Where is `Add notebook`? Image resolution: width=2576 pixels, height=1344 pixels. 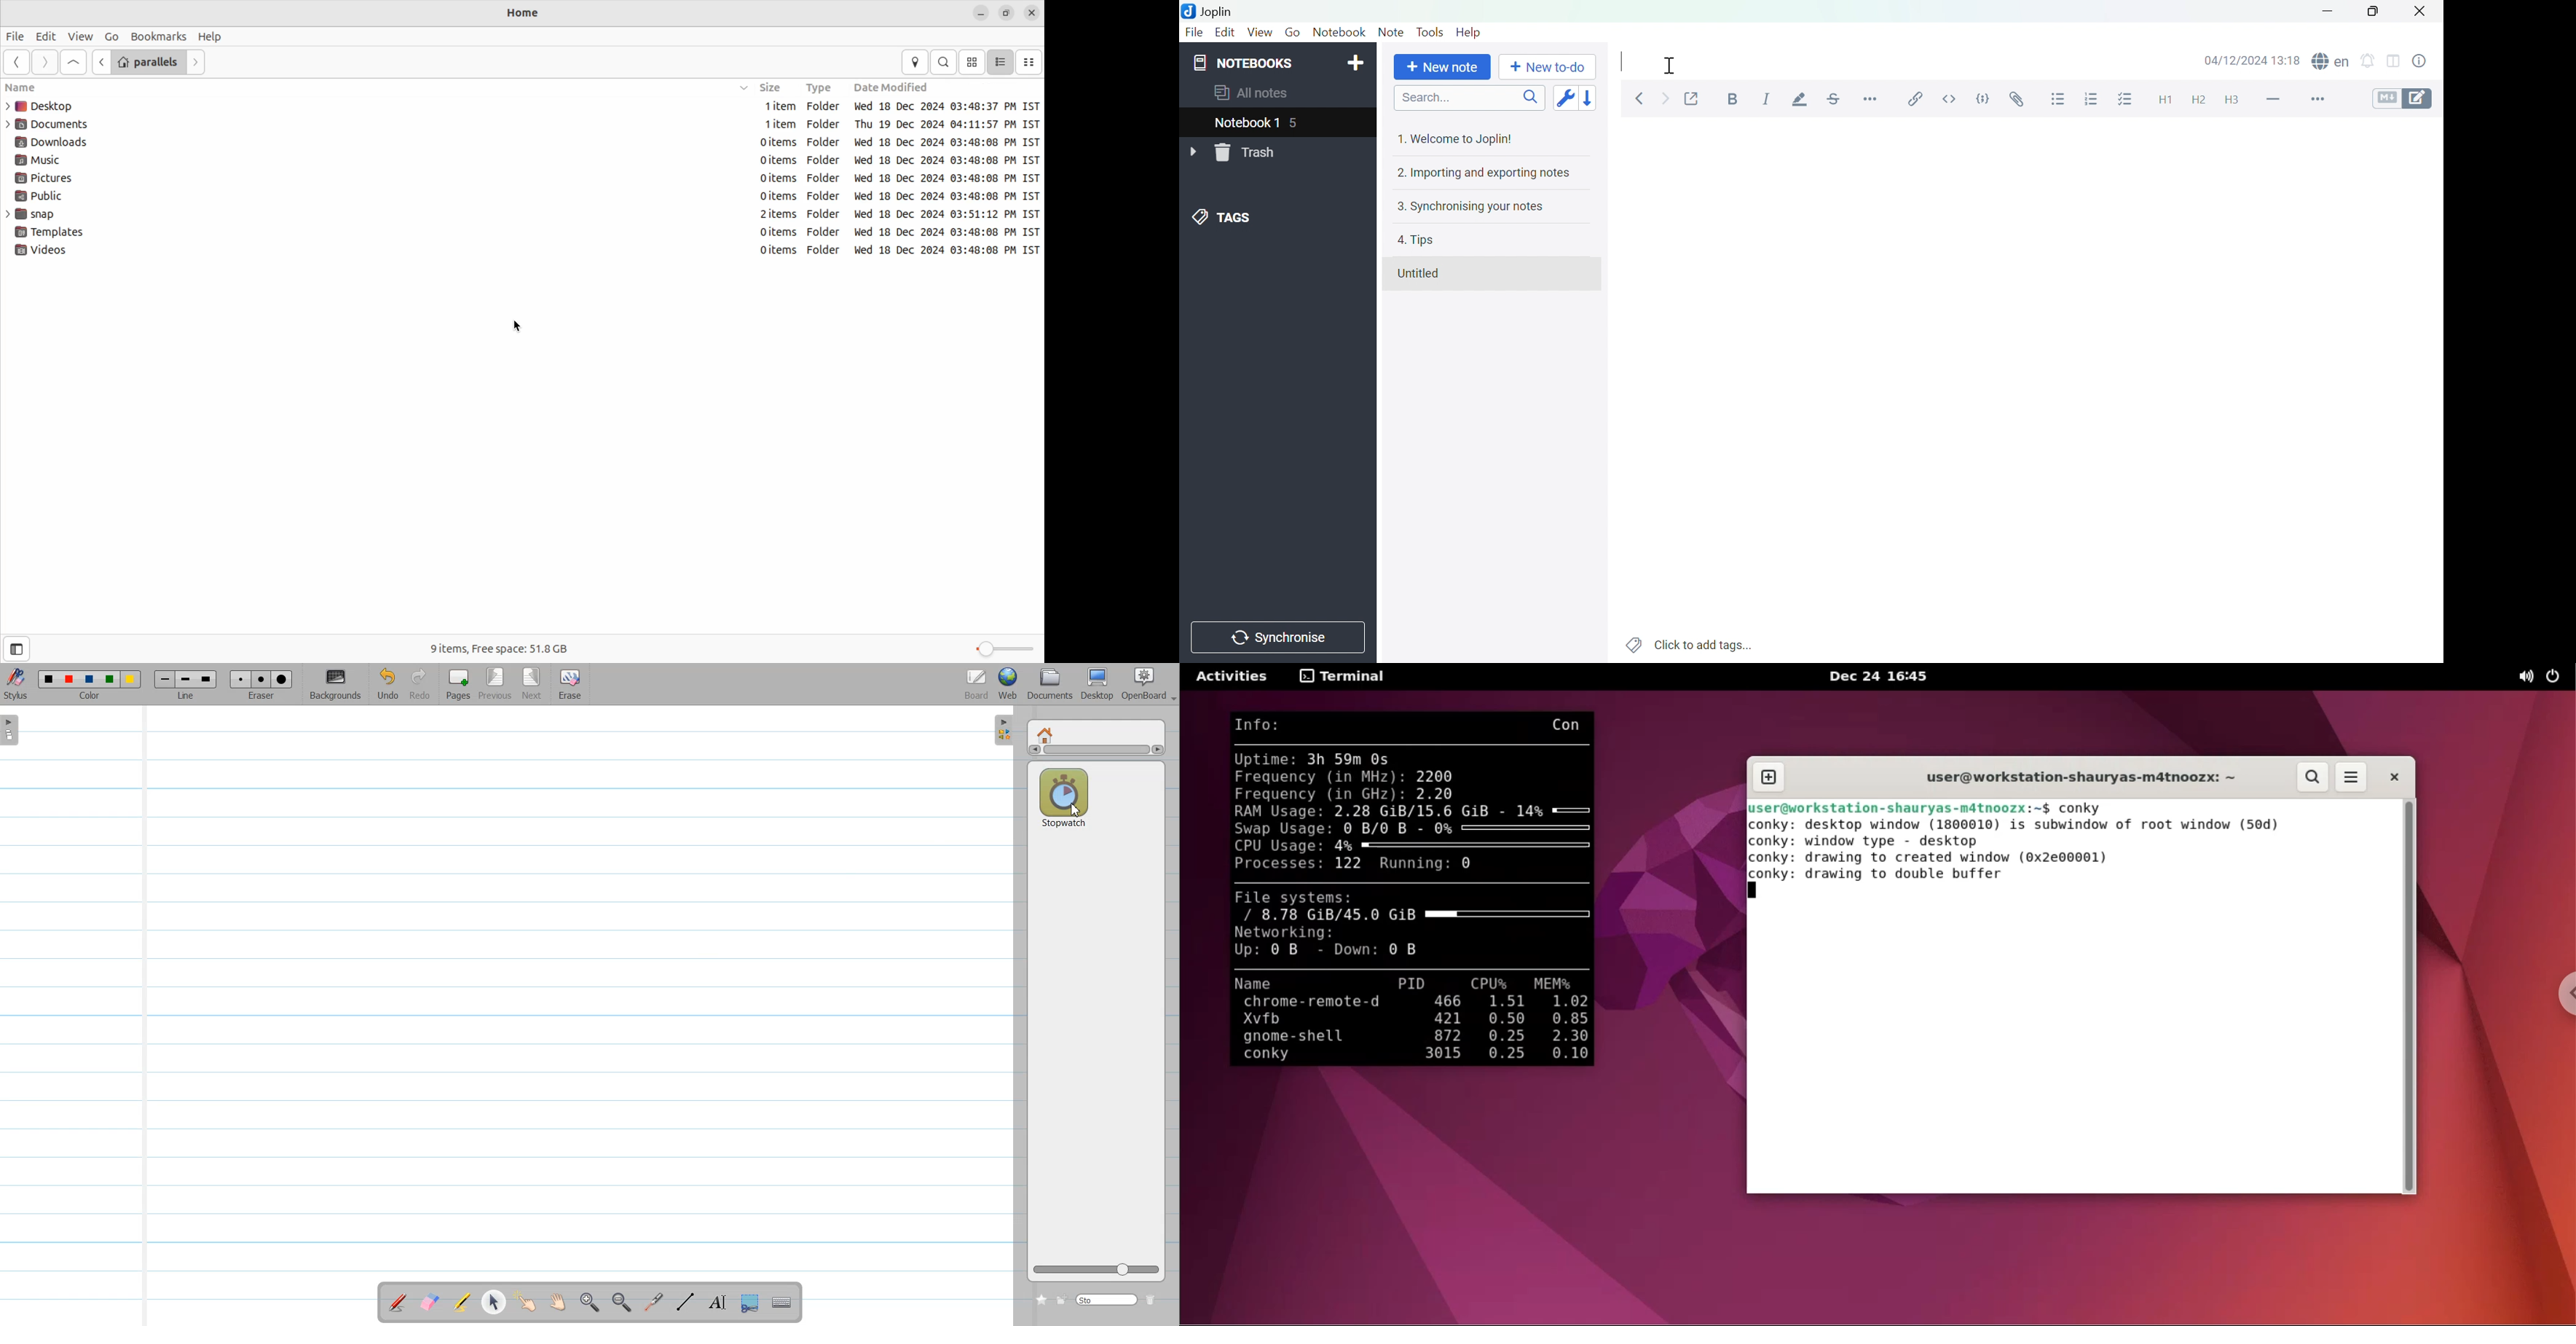
Add notebook is located at coordinates (1356, 63).